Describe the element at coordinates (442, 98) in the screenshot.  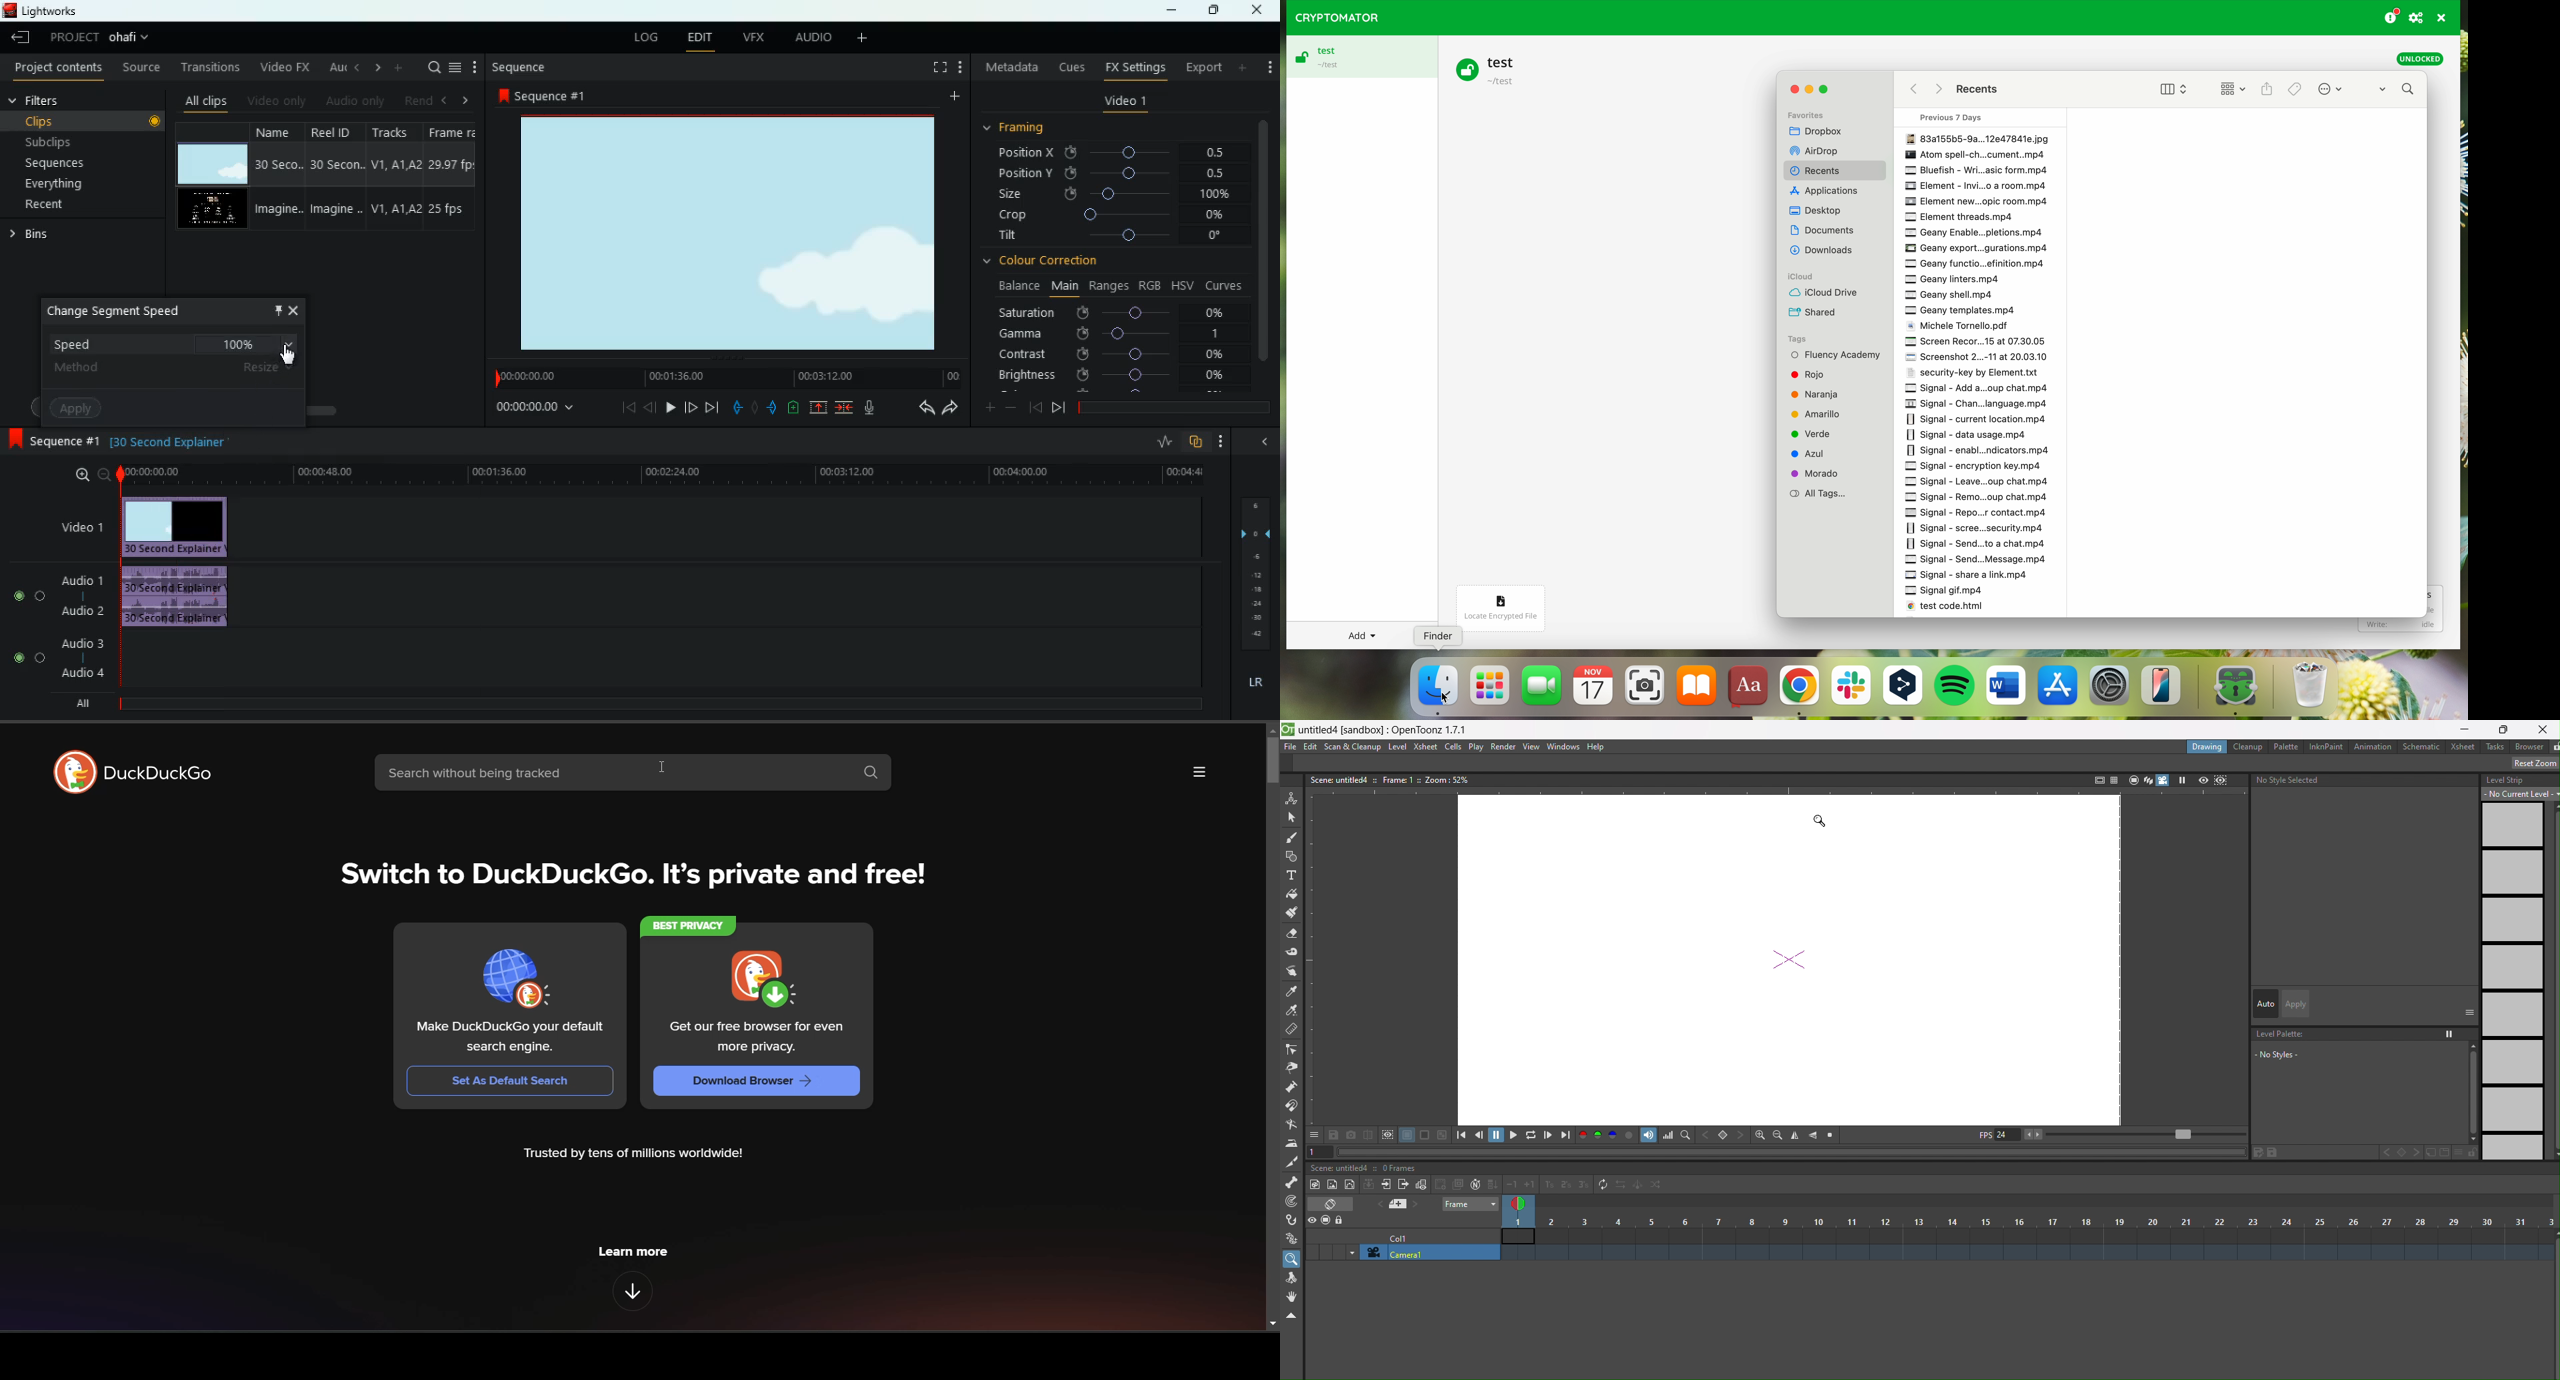
I see `left` at that location.